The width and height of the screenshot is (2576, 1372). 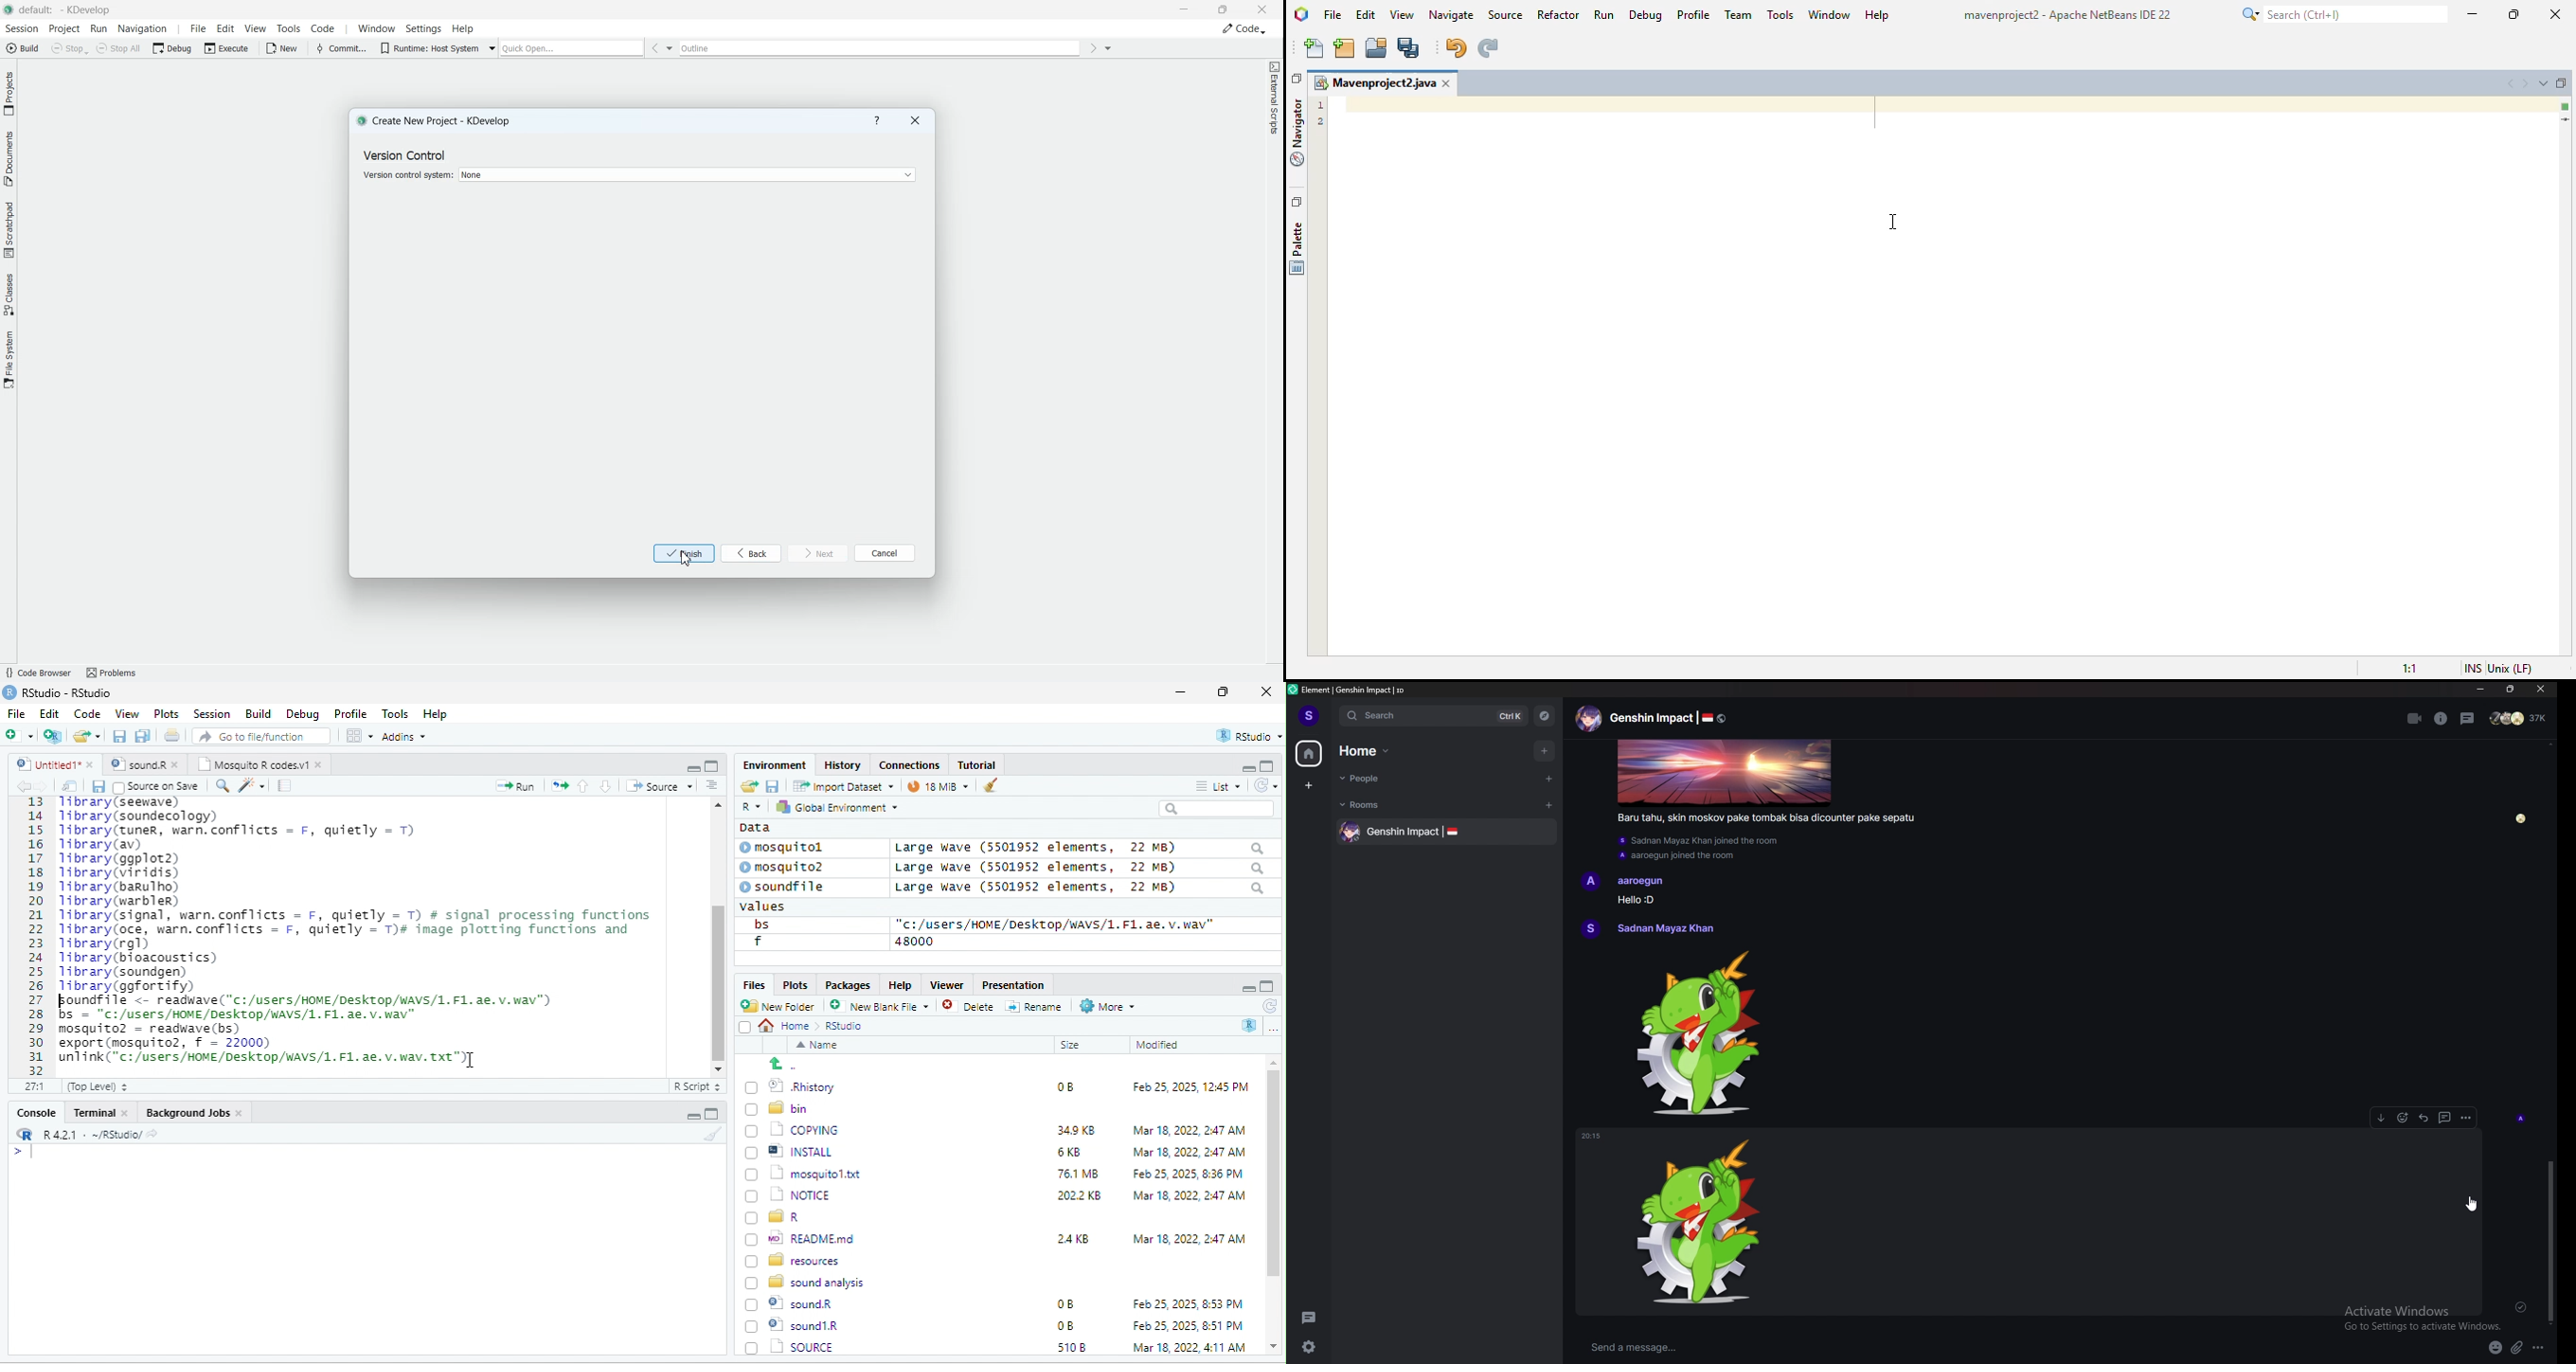 What do you see at coordinates (802, 1346) in the screenshot?
I see `Uninstall.exe` at bounding box center [802, 1346].